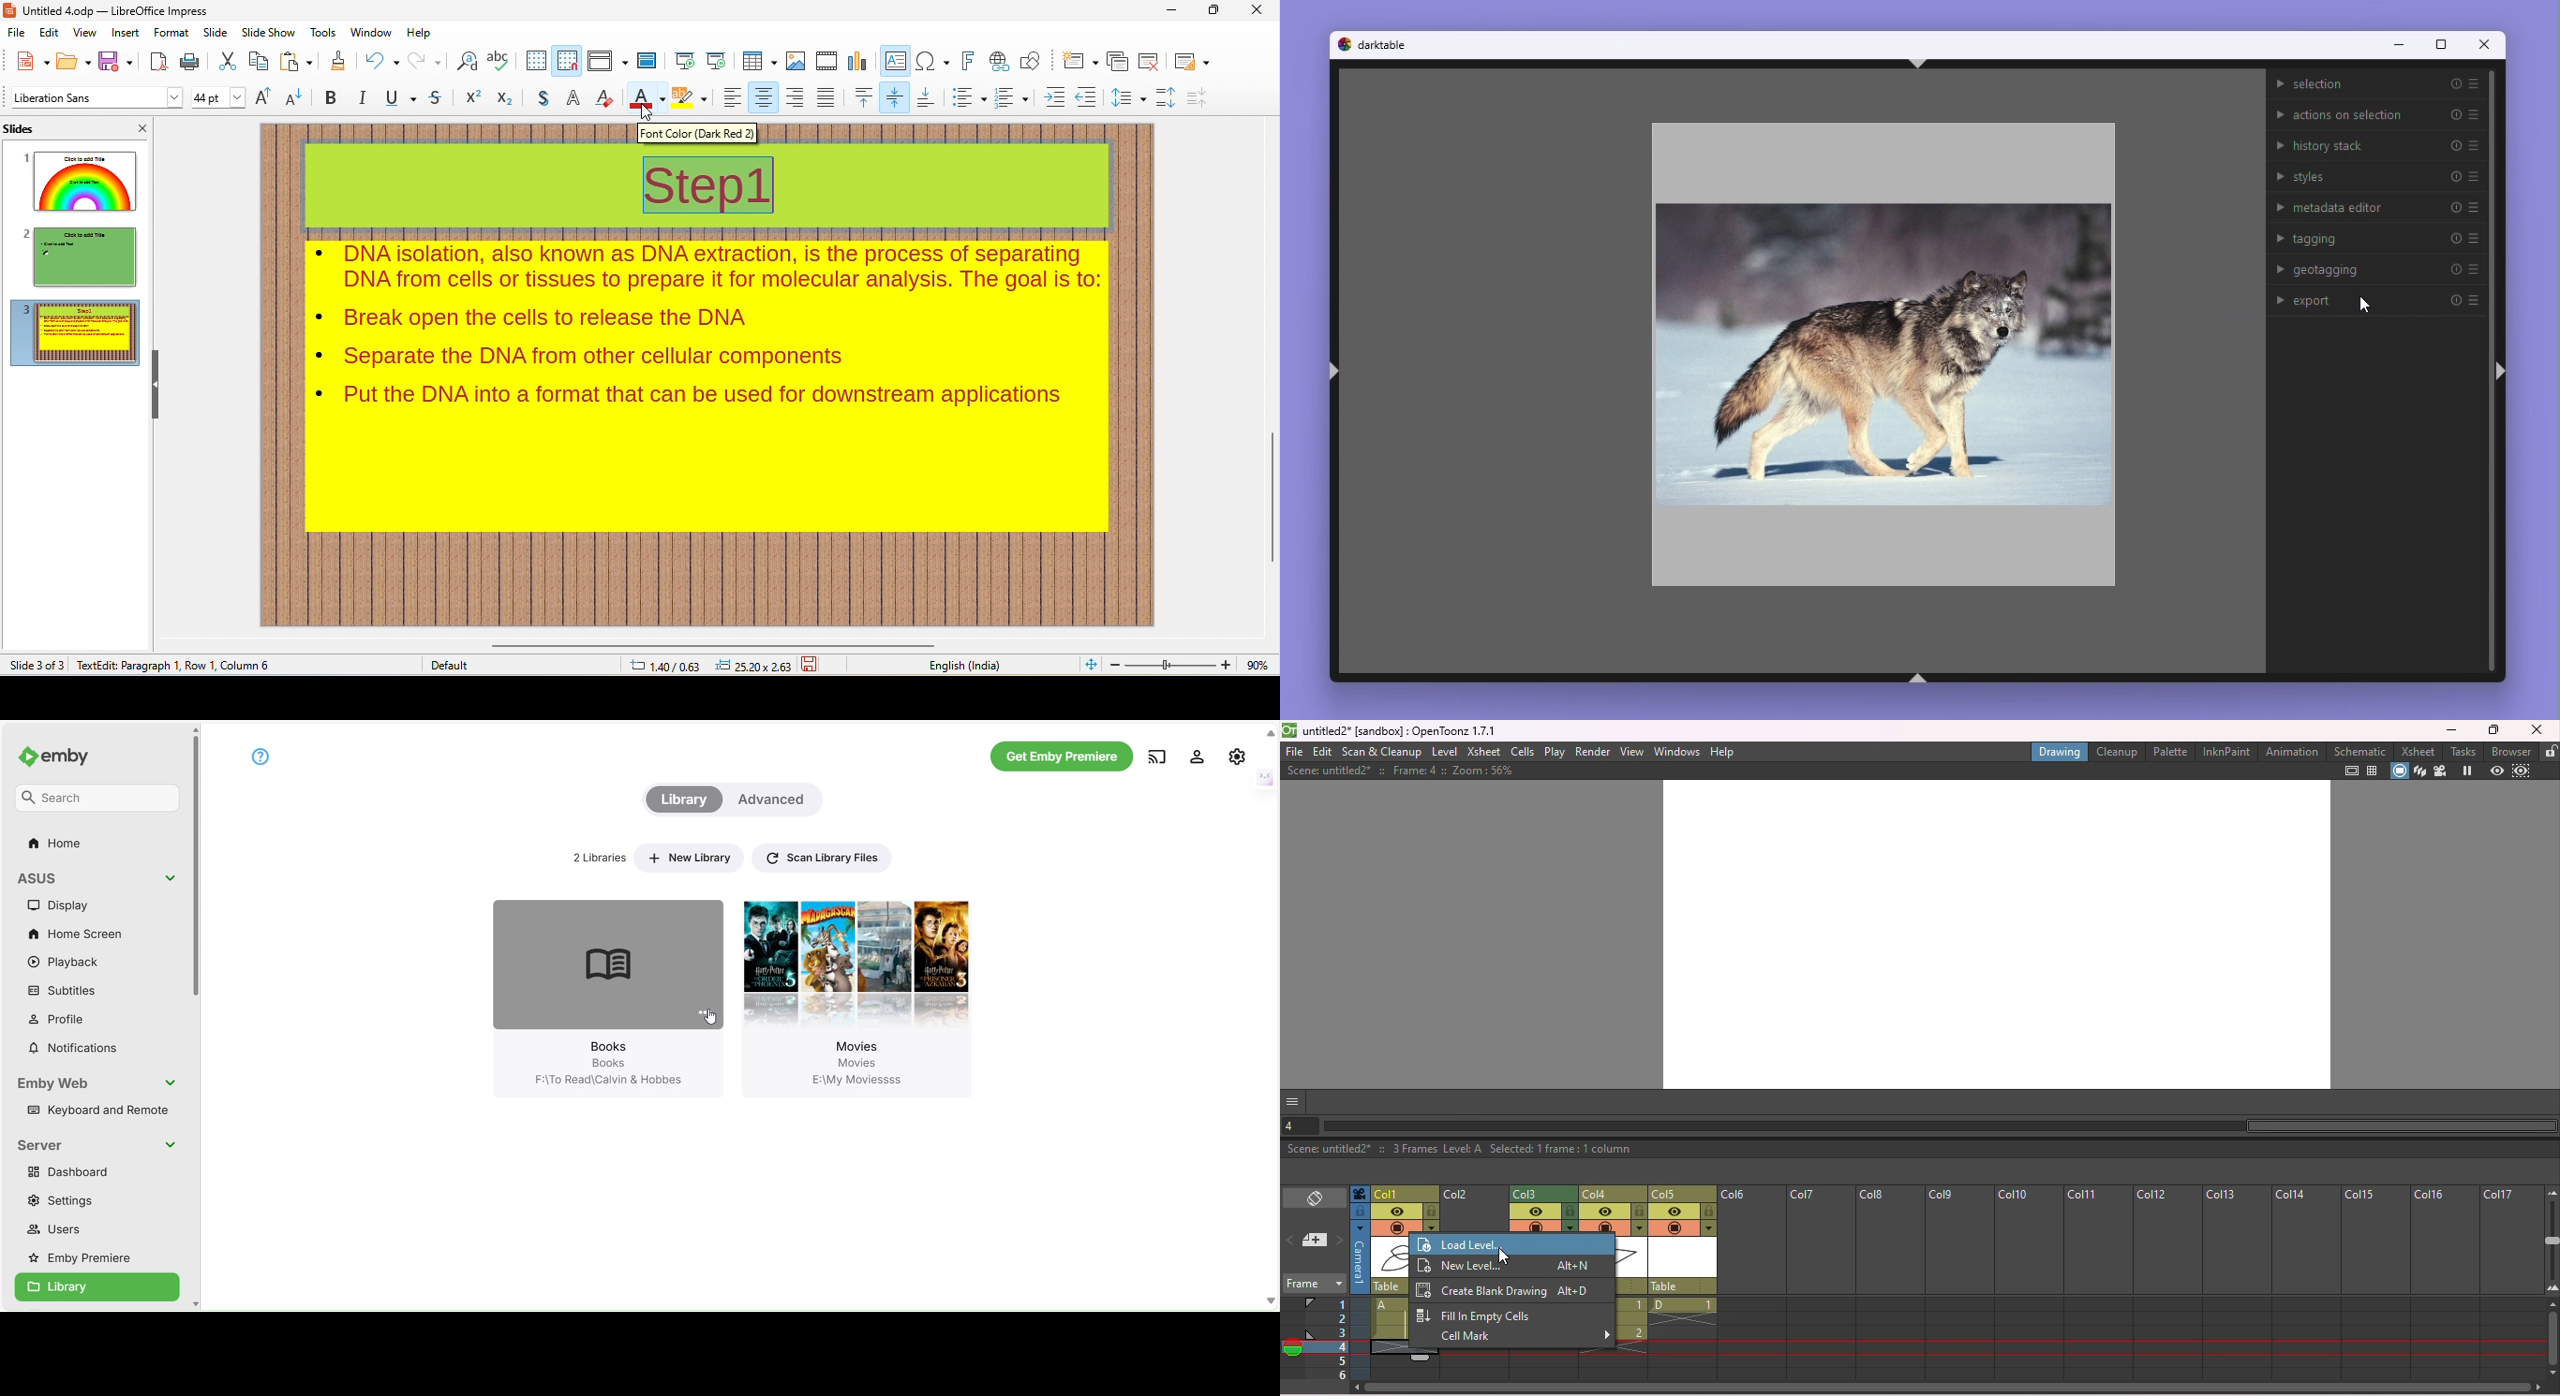  What do you see at coordinates (369, 34) in the screenshot?
I see `window` at bounding box center [369, 34].